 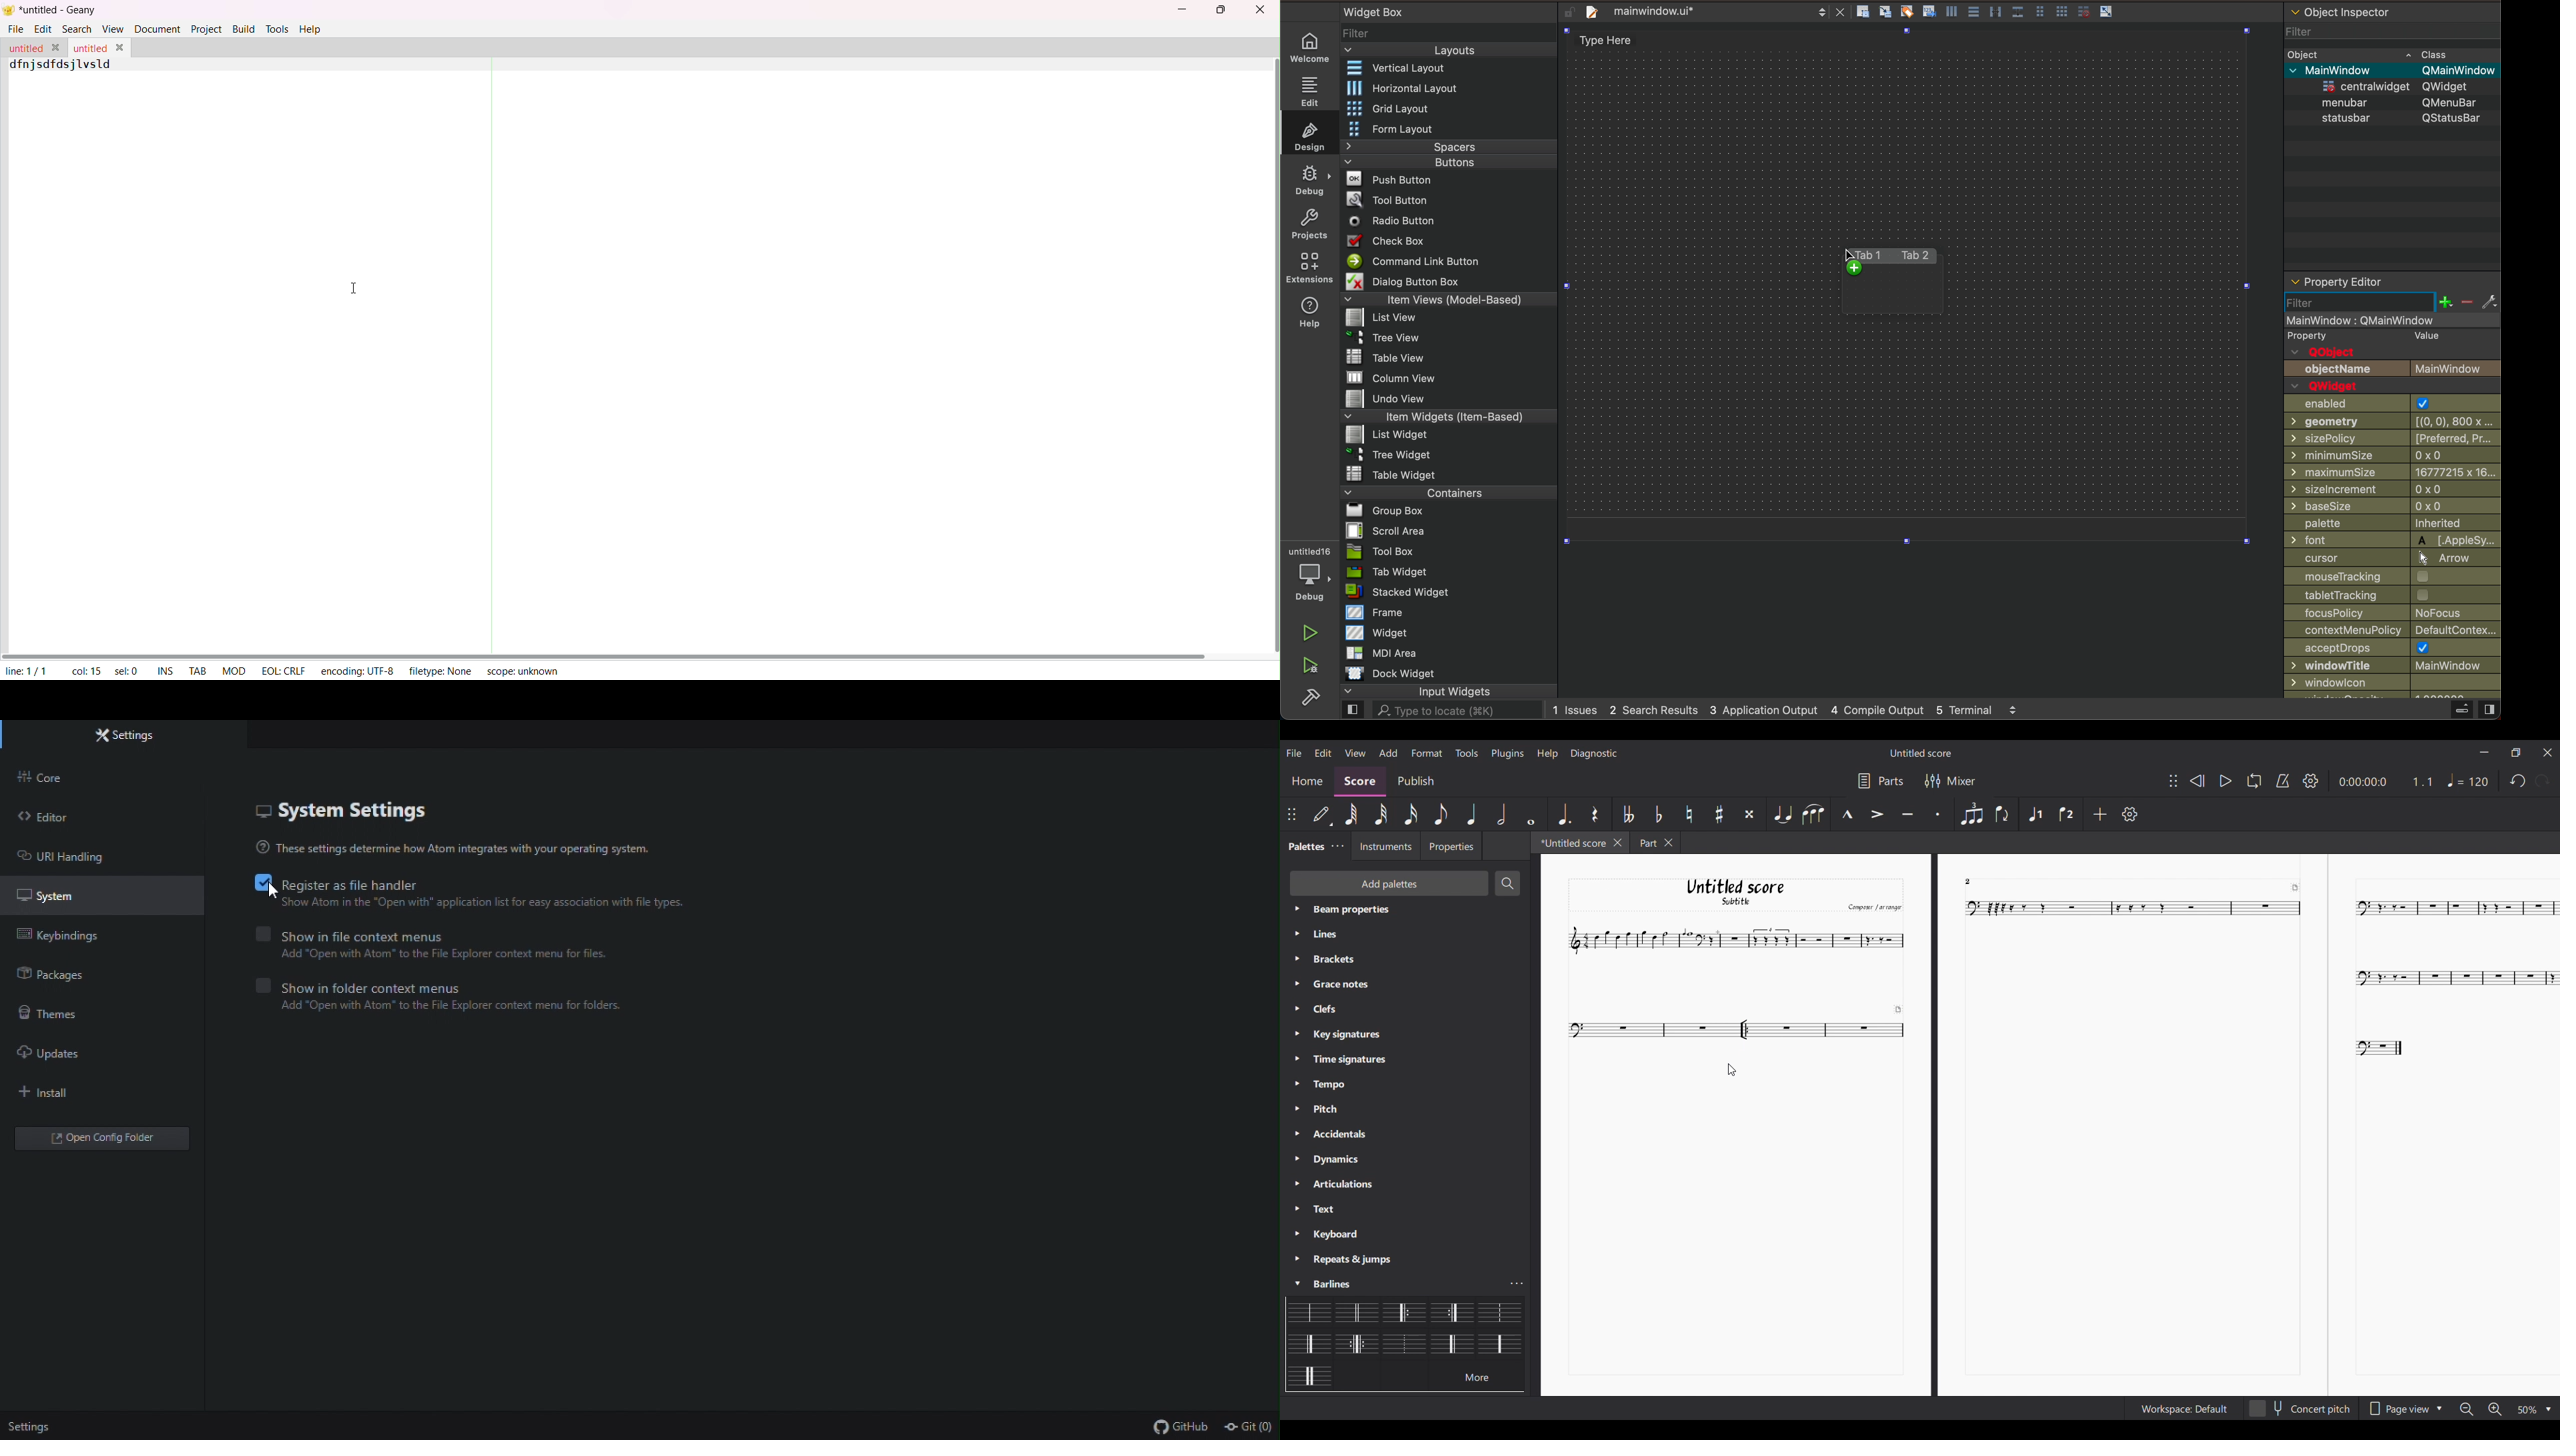 What do you see at coordinates (1417, 781) in the screenshot?
I see `Publish section` at bounding box center [1417, 781].